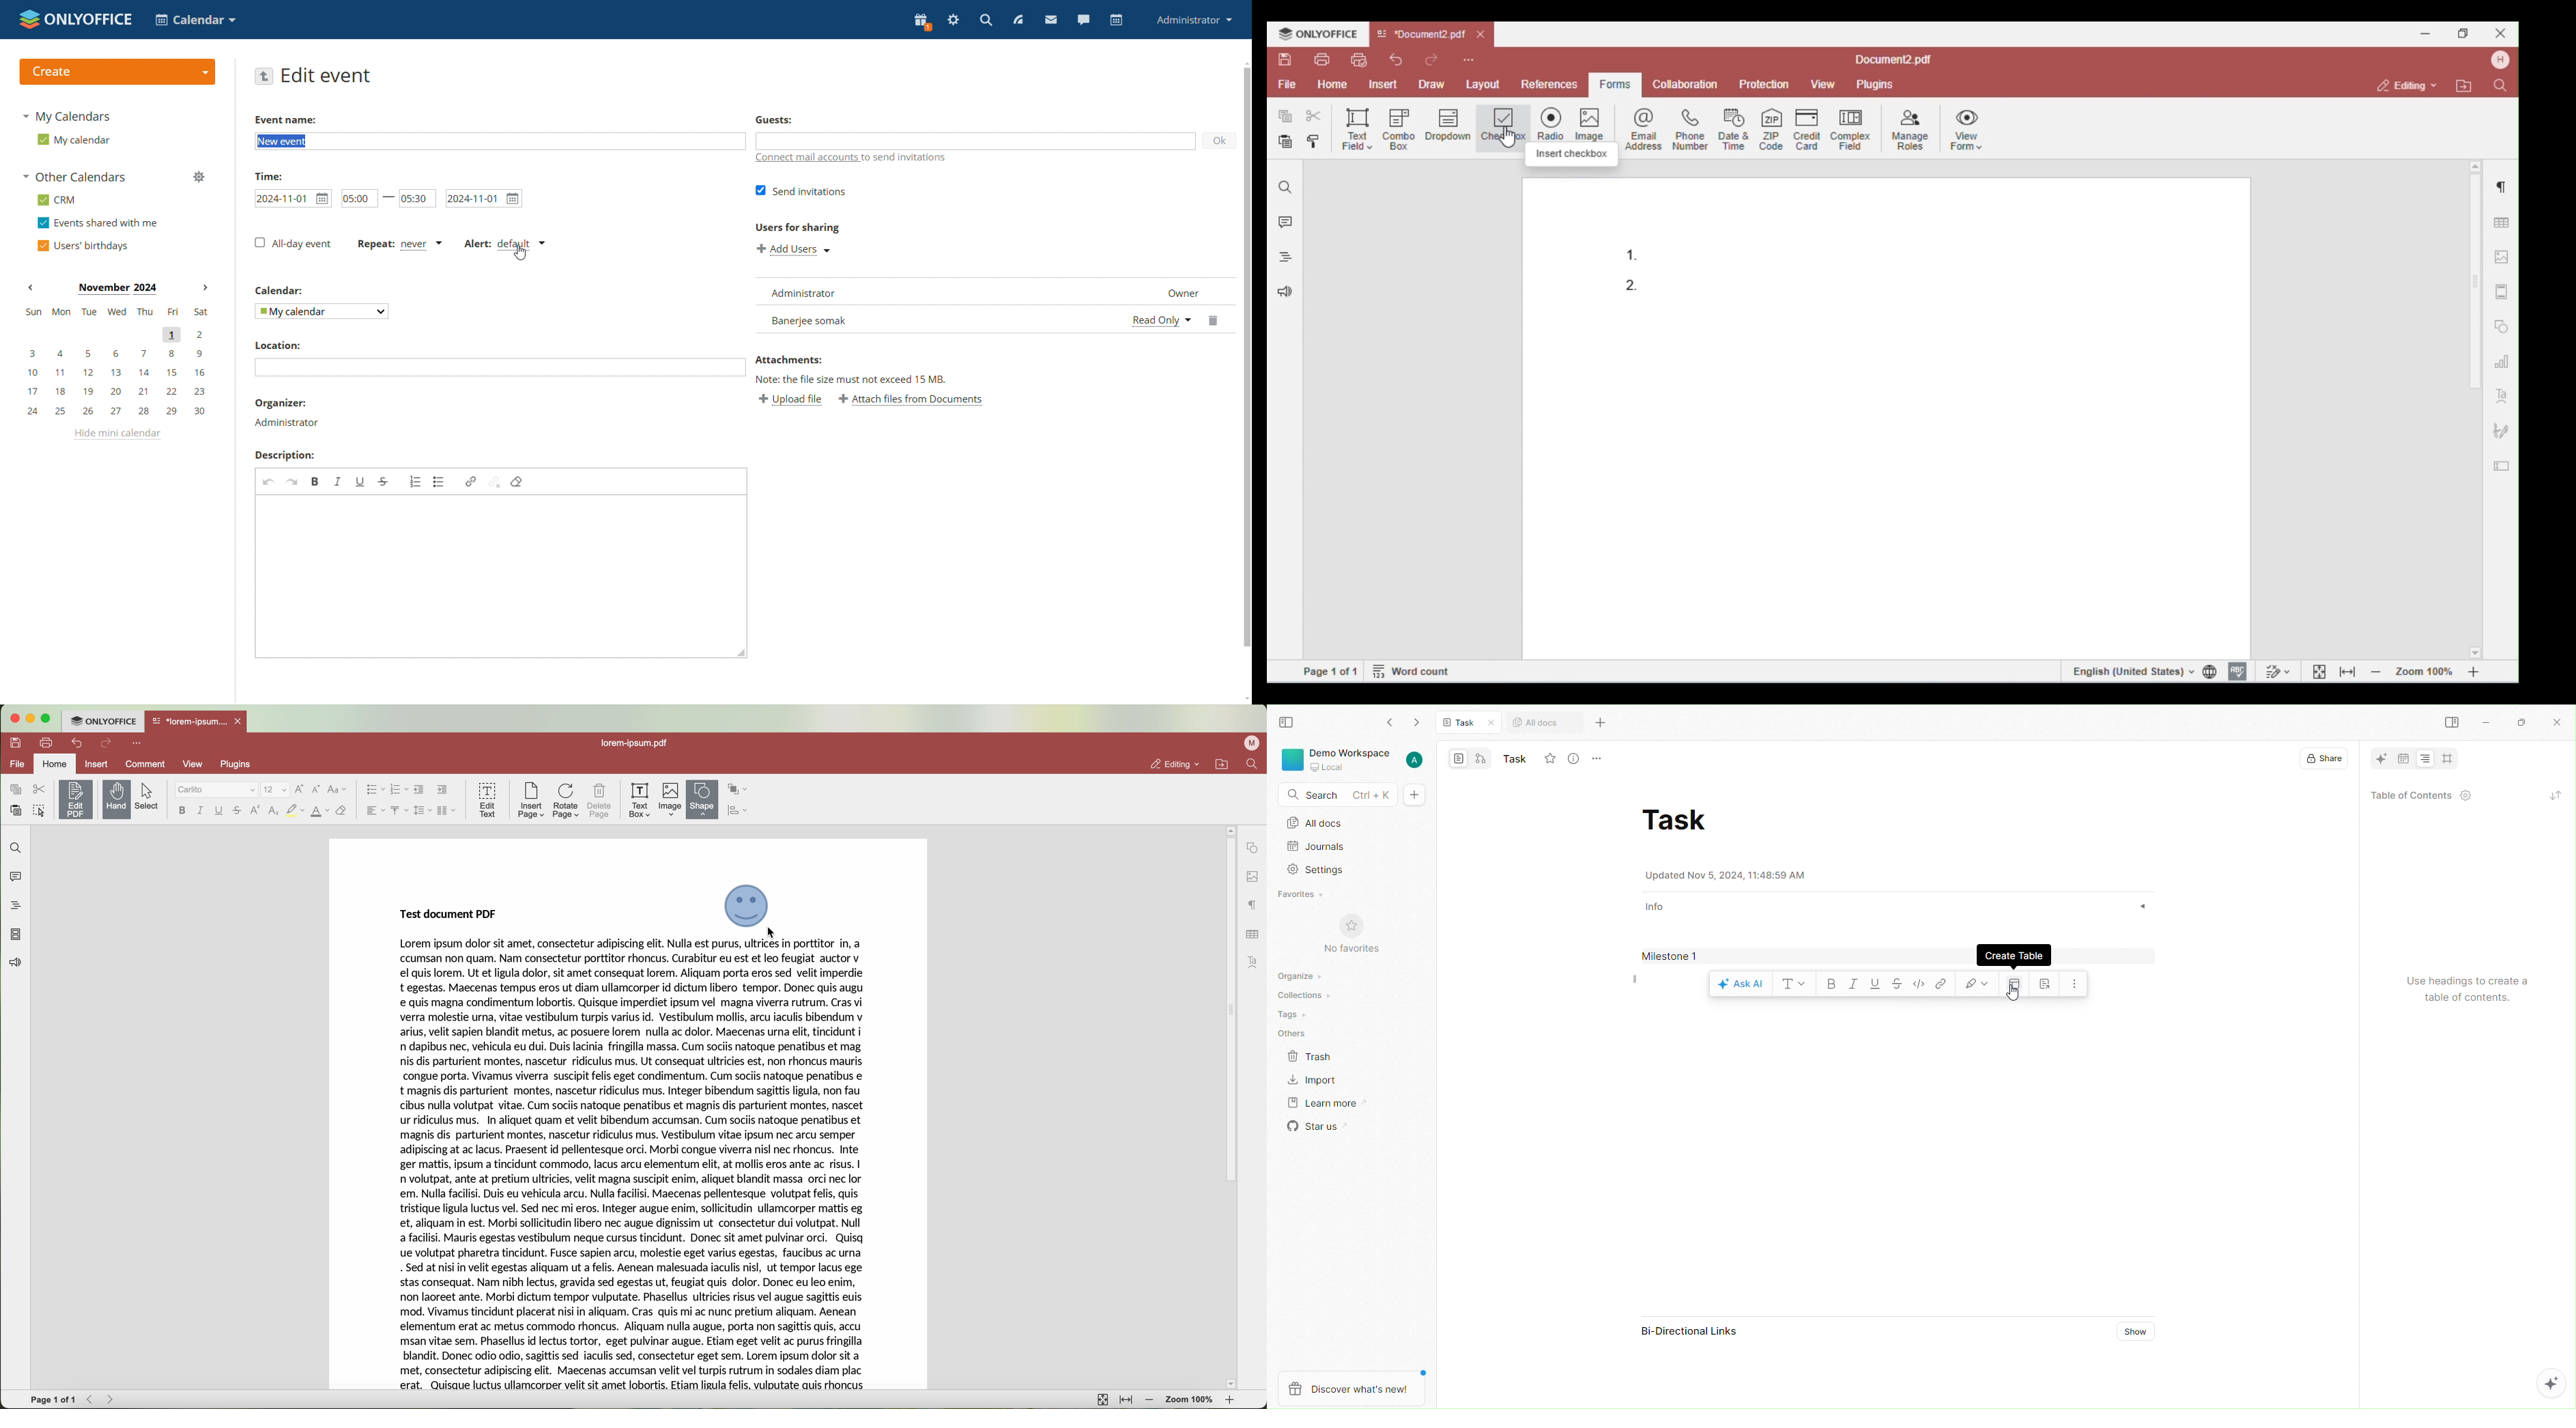 The width and height of the screenshot is (2576, 1428). What do you see at coordinates (1657, 906) in the screenshot?
I see `Info` at bounding box center [1657, 906].